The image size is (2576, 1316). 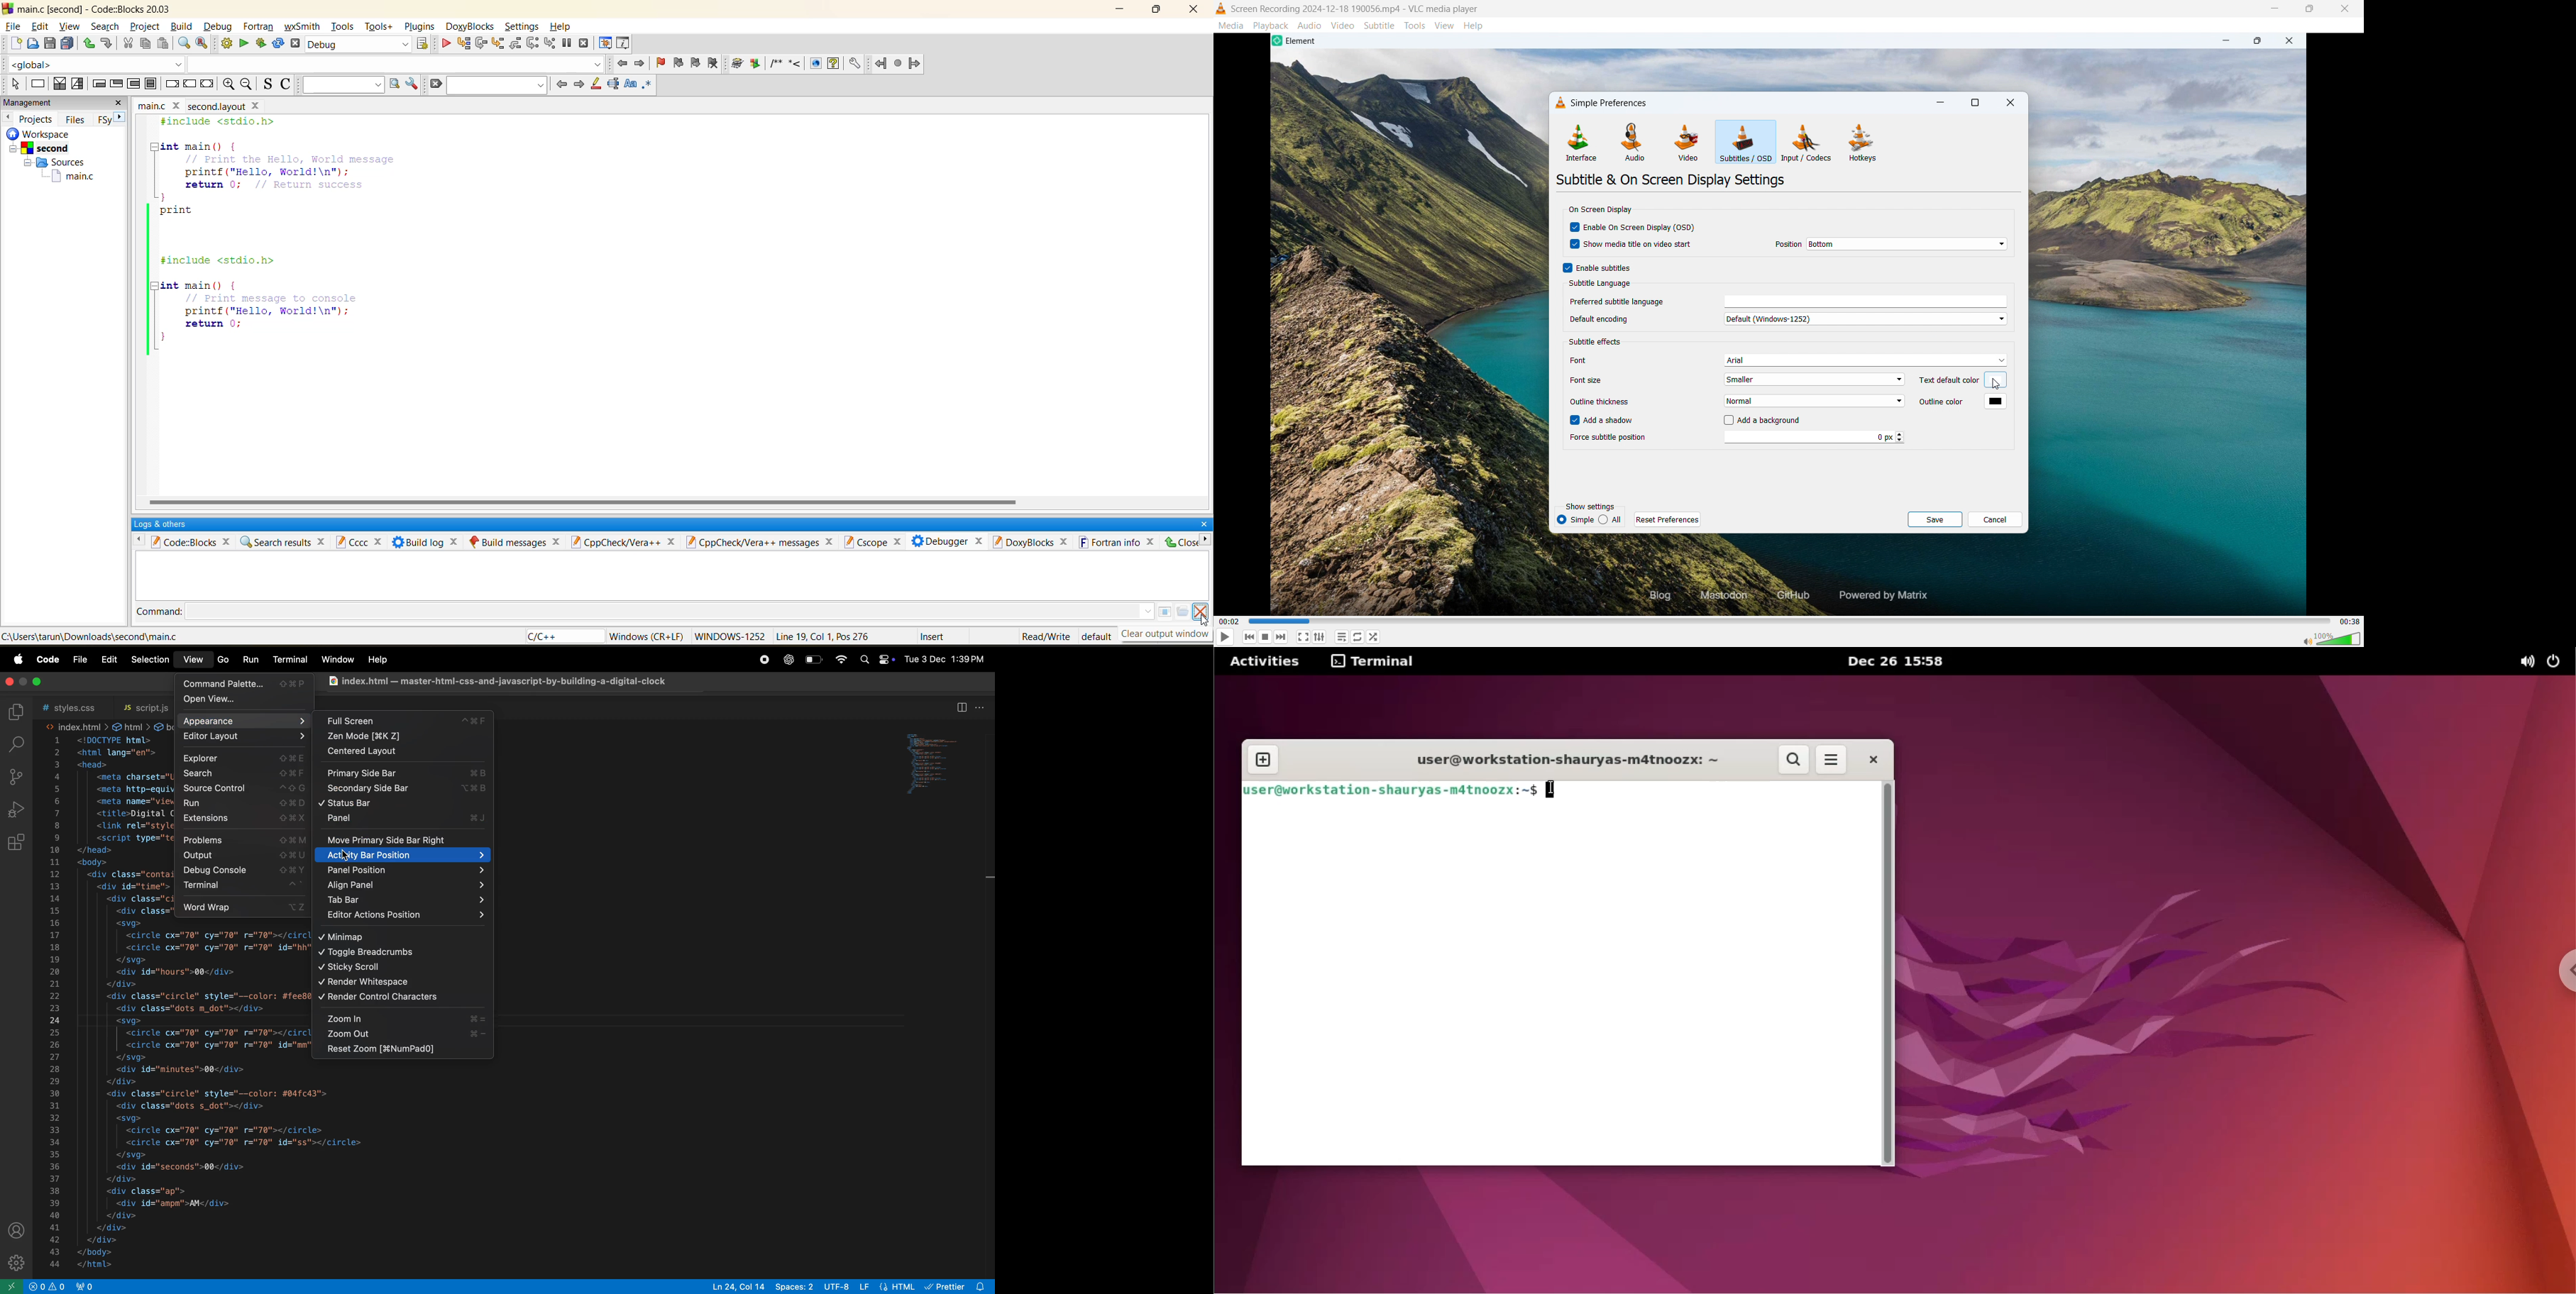 What do you see at coordinates (1342, 637) in the screenshot?
I see `toggle playlist` at bounding box center [1342, 637].